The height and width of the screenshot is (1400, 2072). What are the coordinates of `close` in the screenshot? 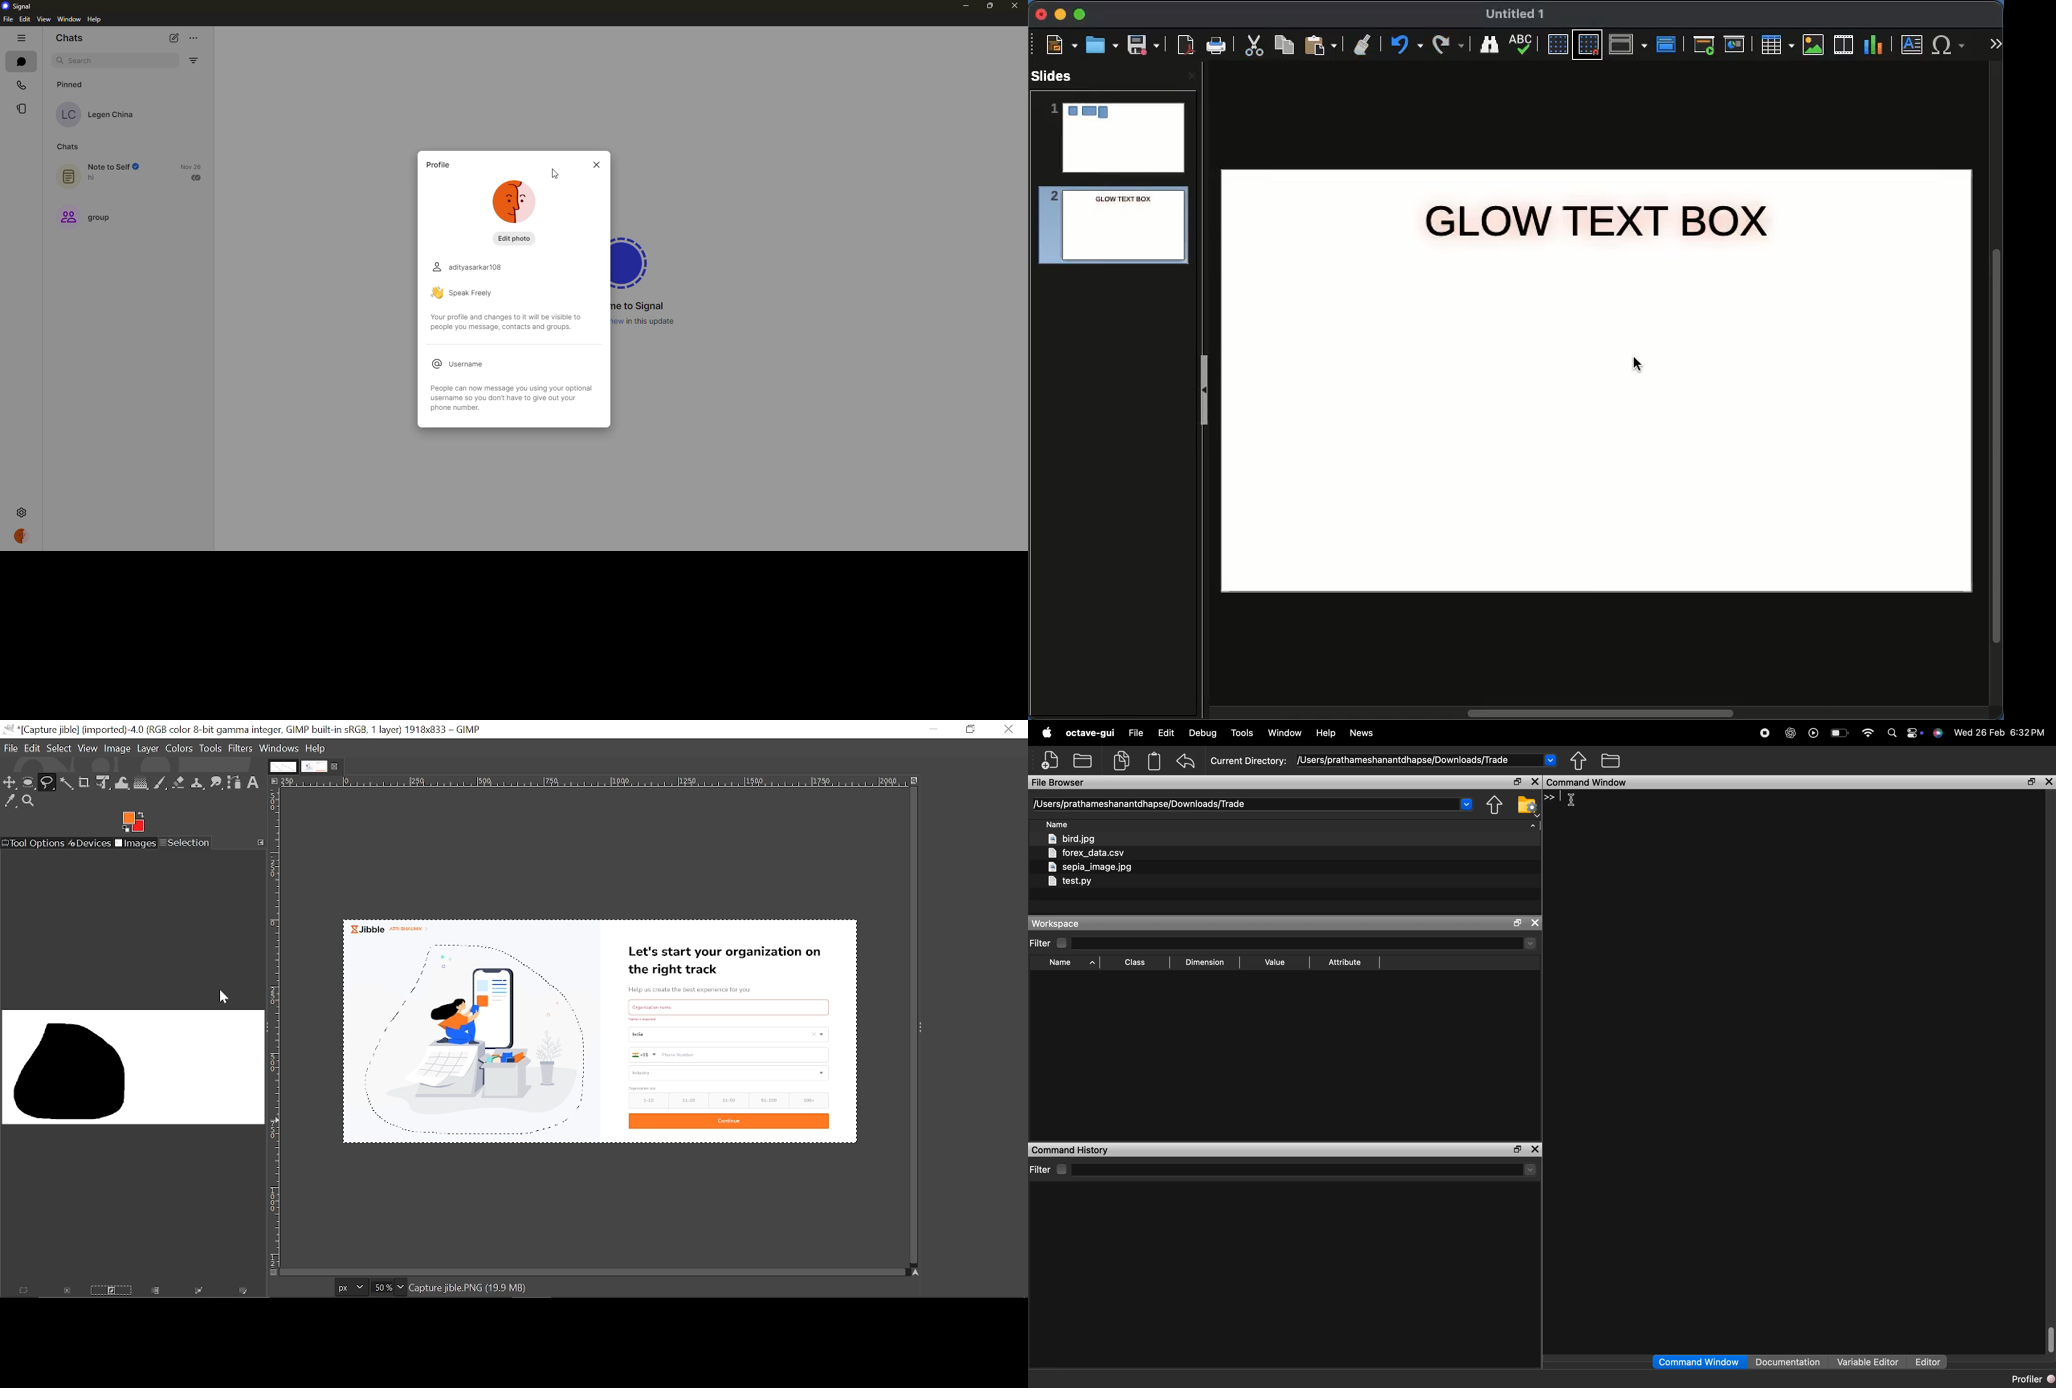 It's located at (2048, 782).